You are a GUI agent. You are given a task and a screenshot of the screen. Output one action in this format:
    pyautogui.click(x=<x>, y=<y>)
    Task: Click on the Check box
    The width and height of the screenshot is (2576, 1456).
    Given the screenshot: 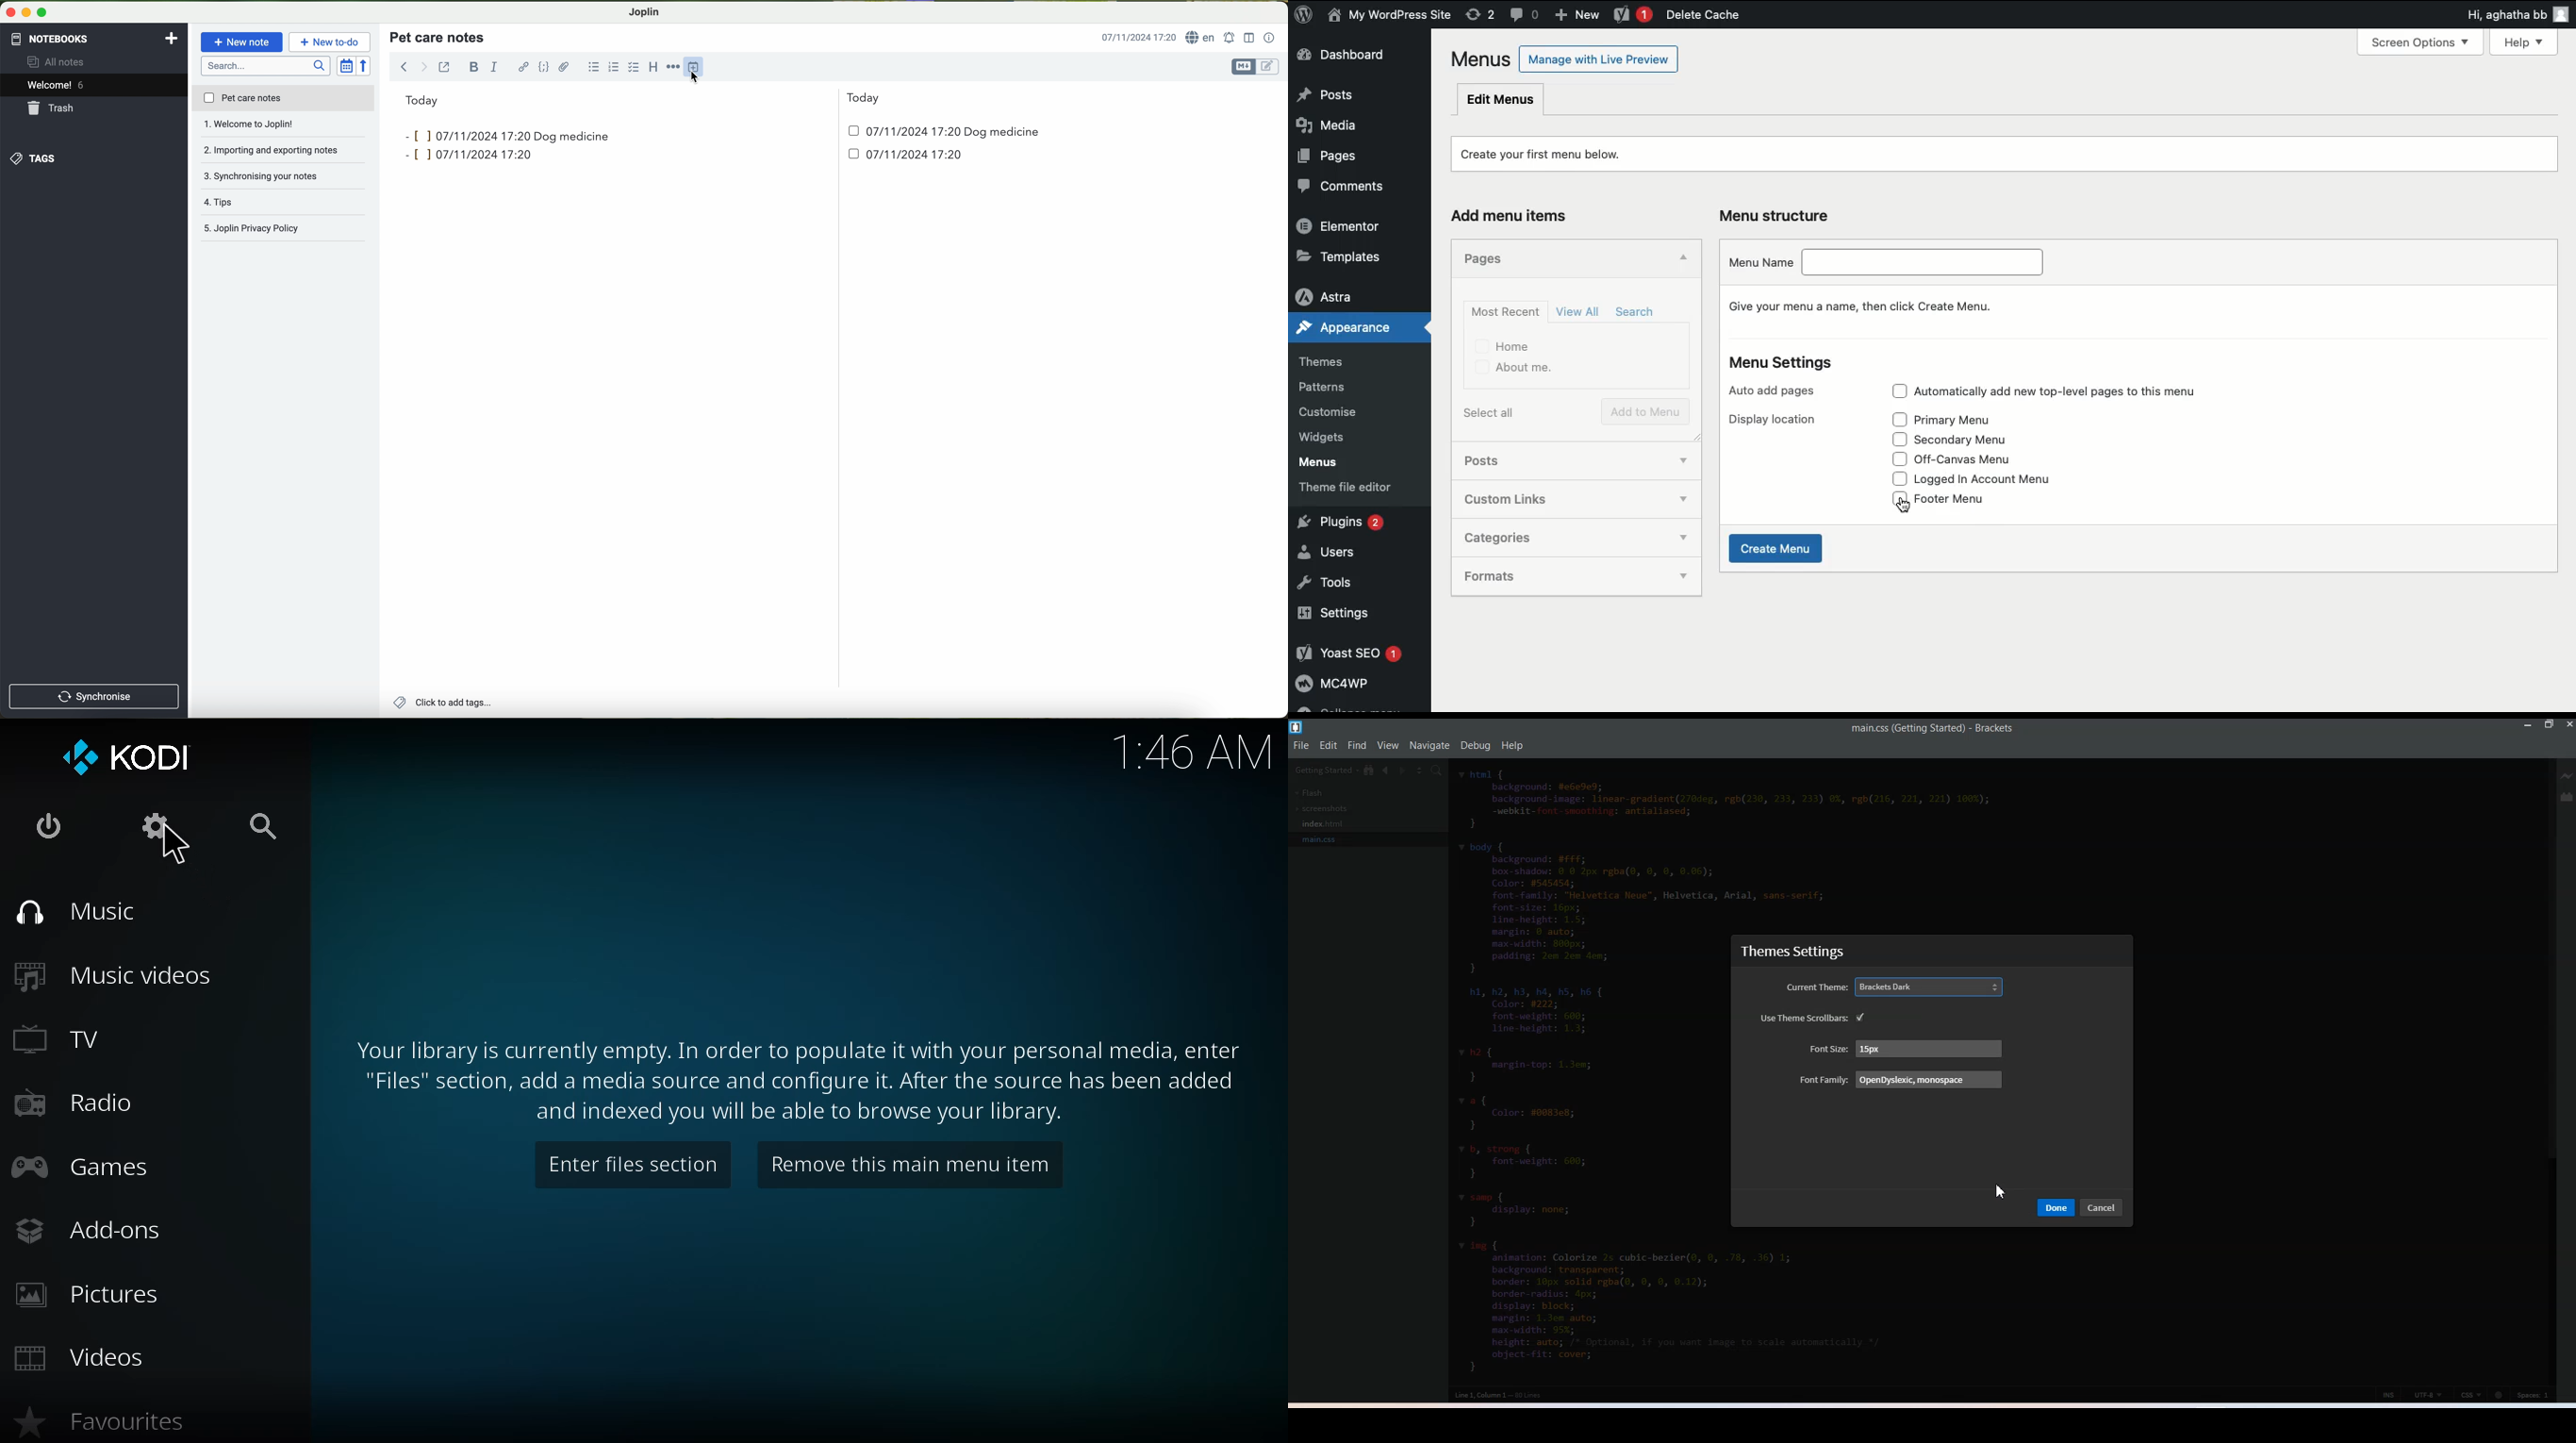 What is the action you would take?
    pyautogui.click(x=1893, y=499)
    